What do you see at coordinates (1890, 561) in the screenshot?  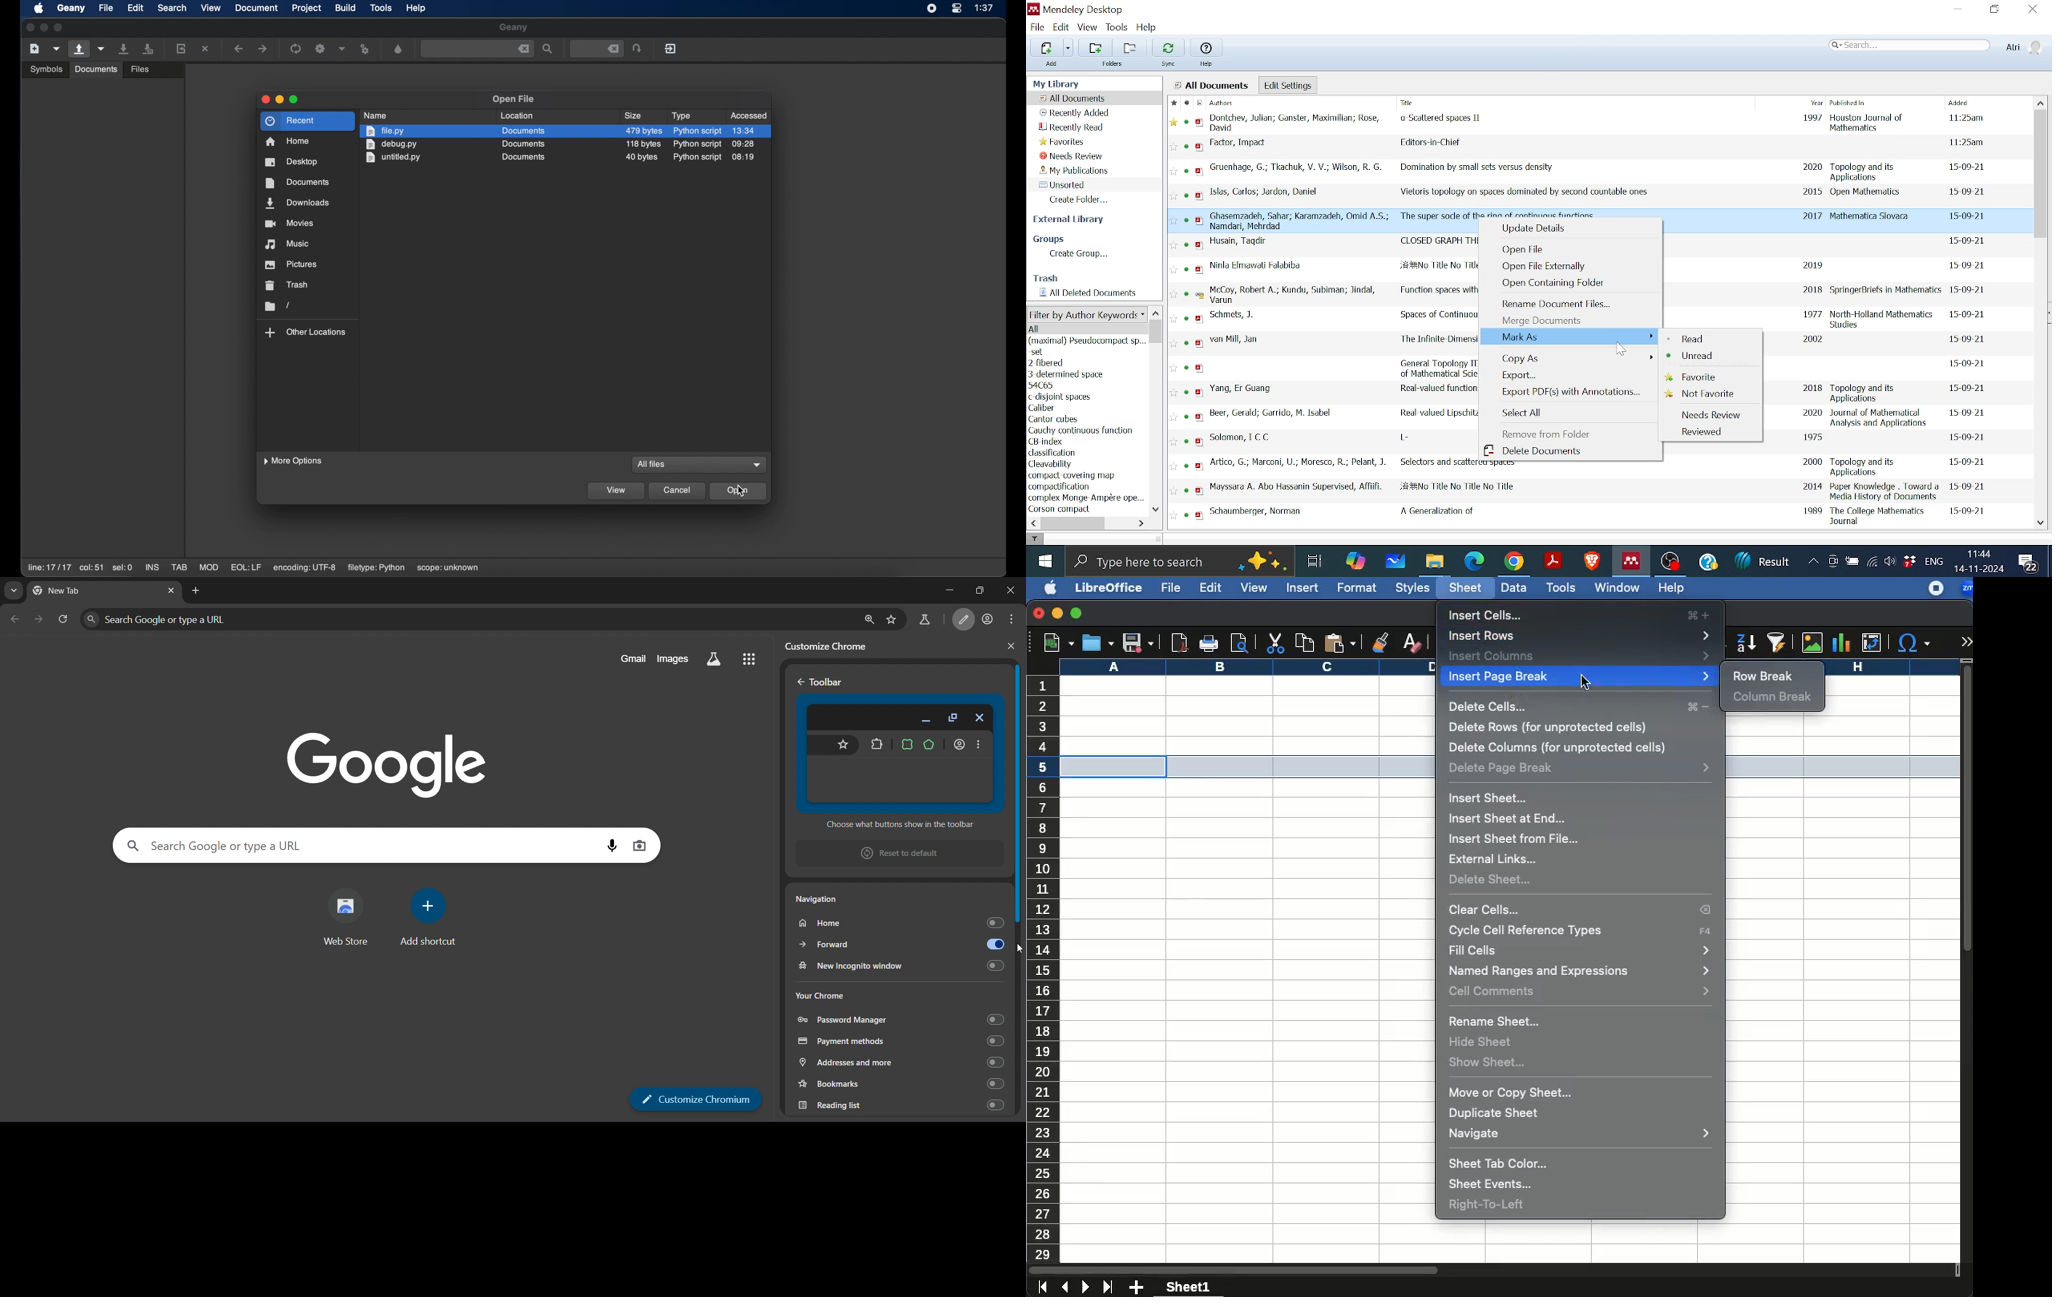 I see `` at bounding box center [1890, 561].